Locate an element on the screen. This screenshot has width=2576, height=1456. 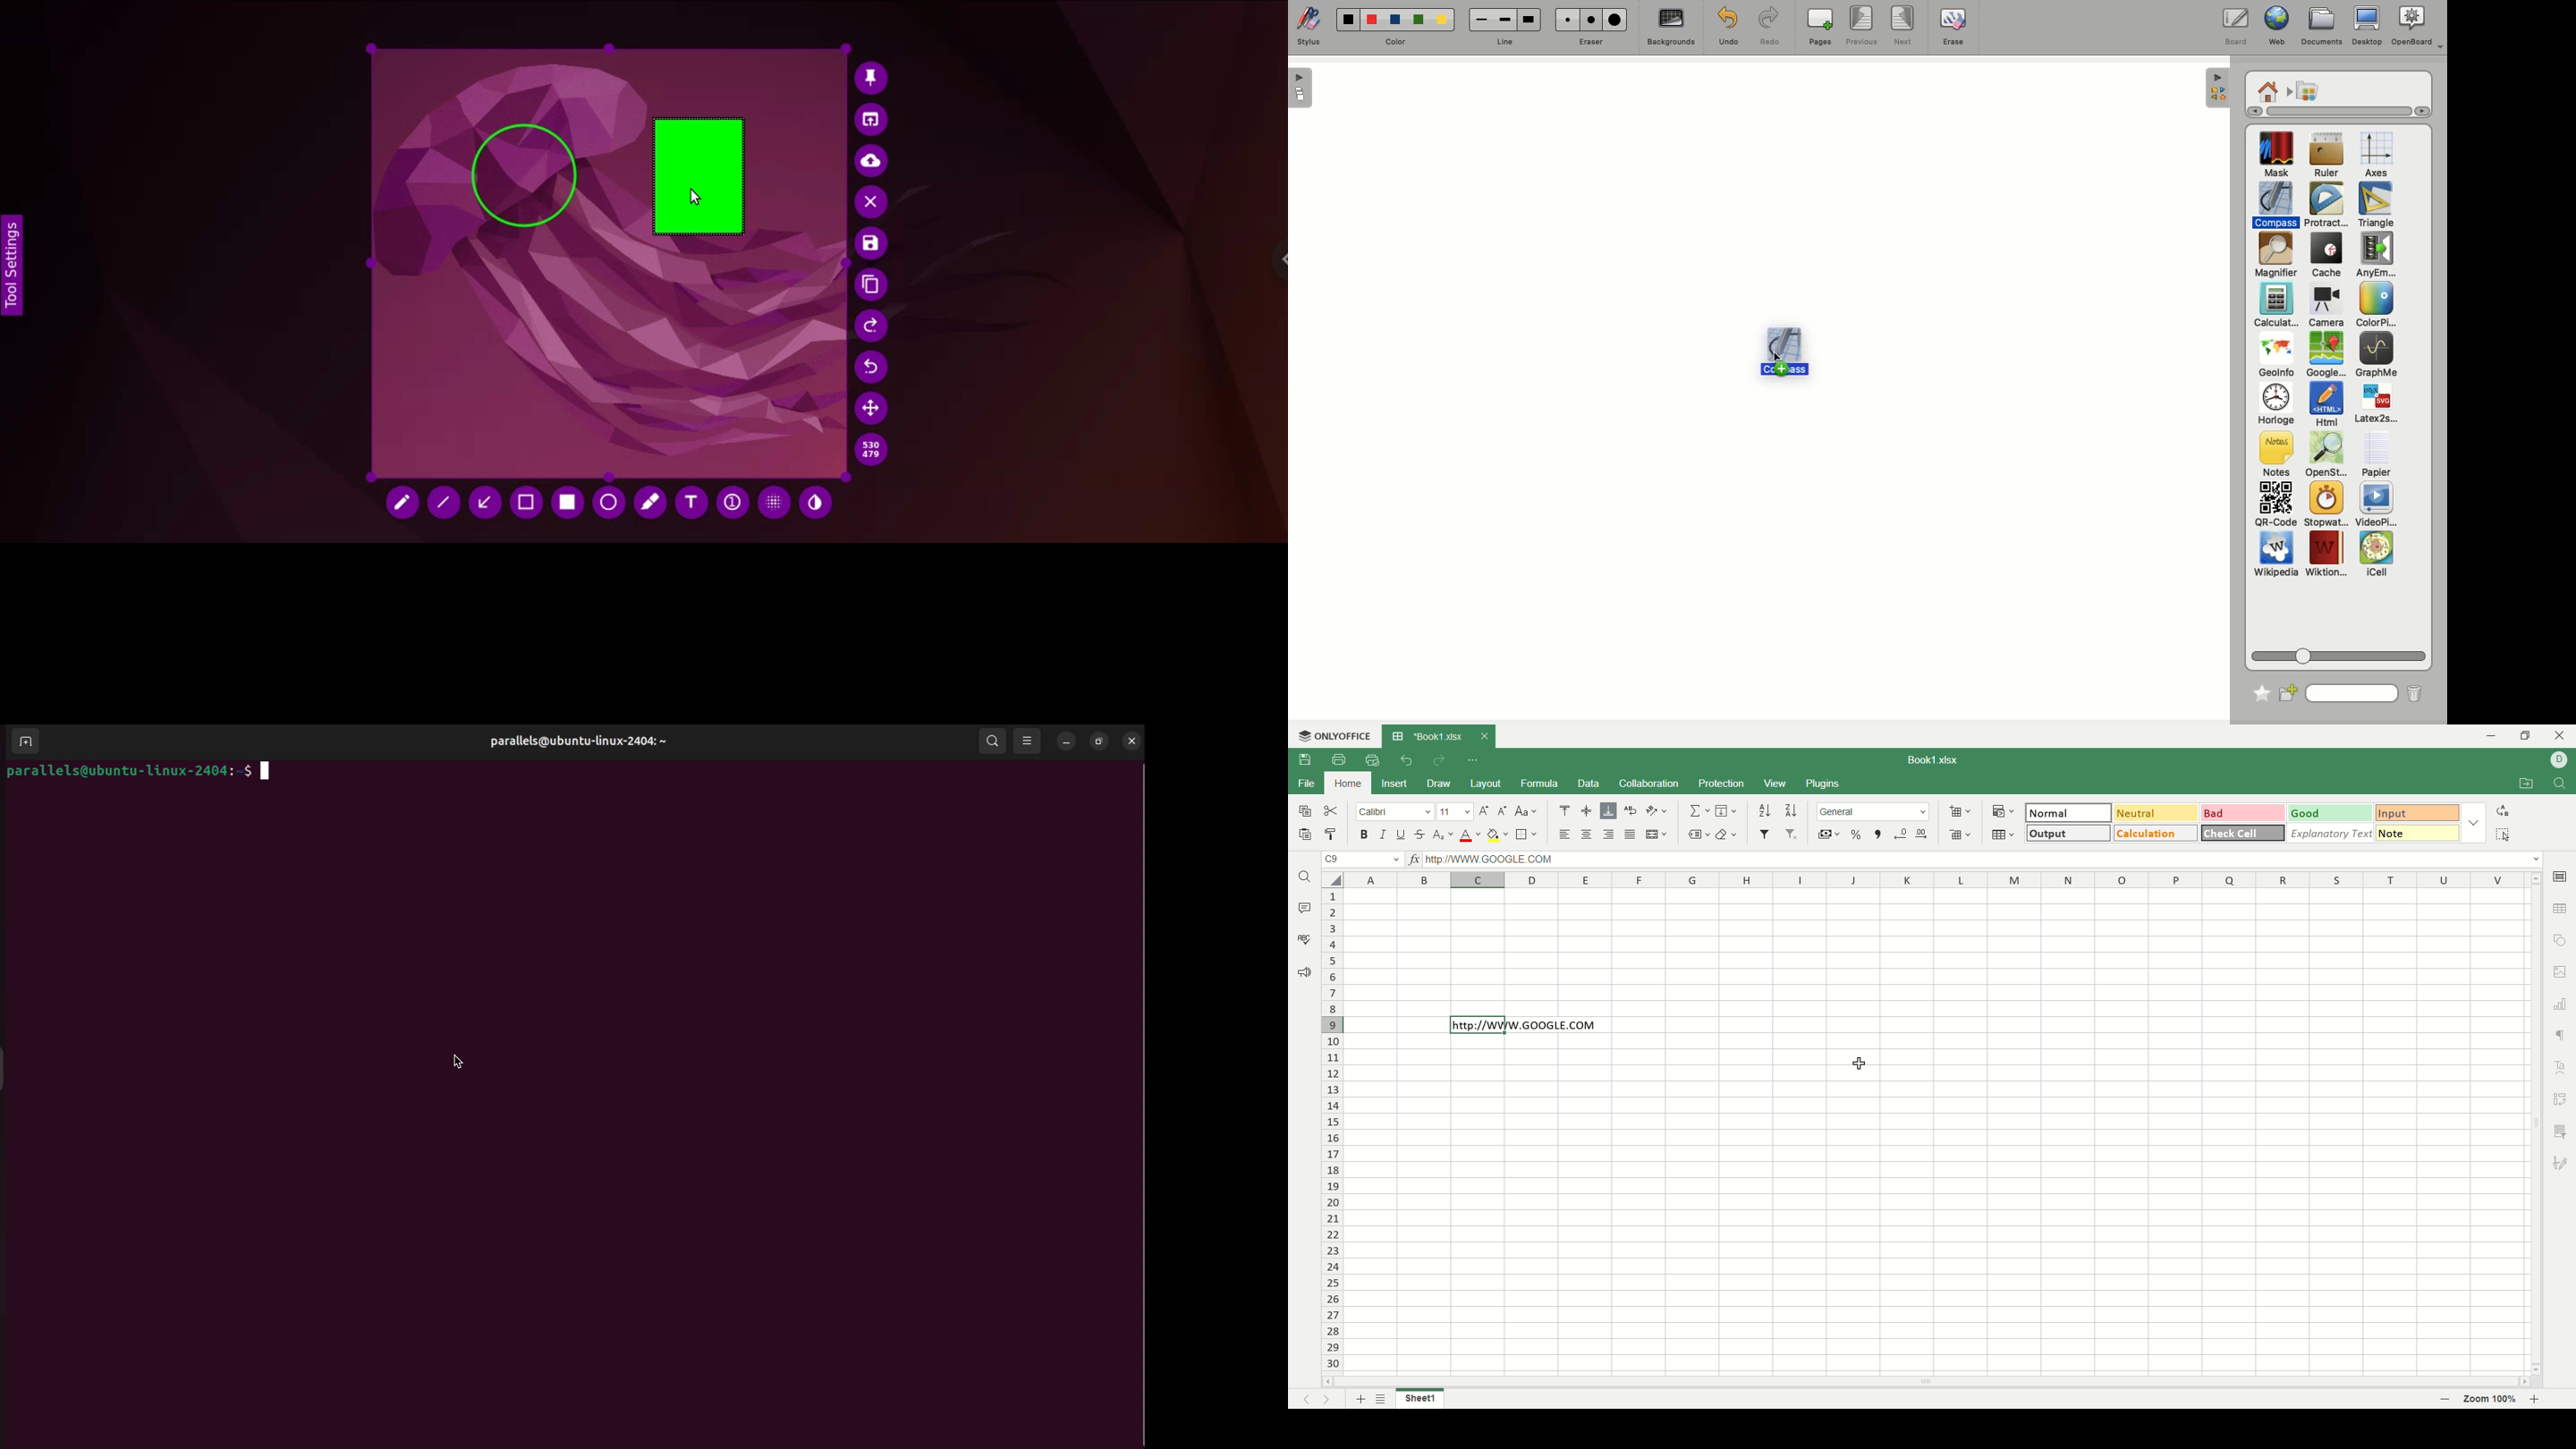
align left is located at coordinates (1562, 835).